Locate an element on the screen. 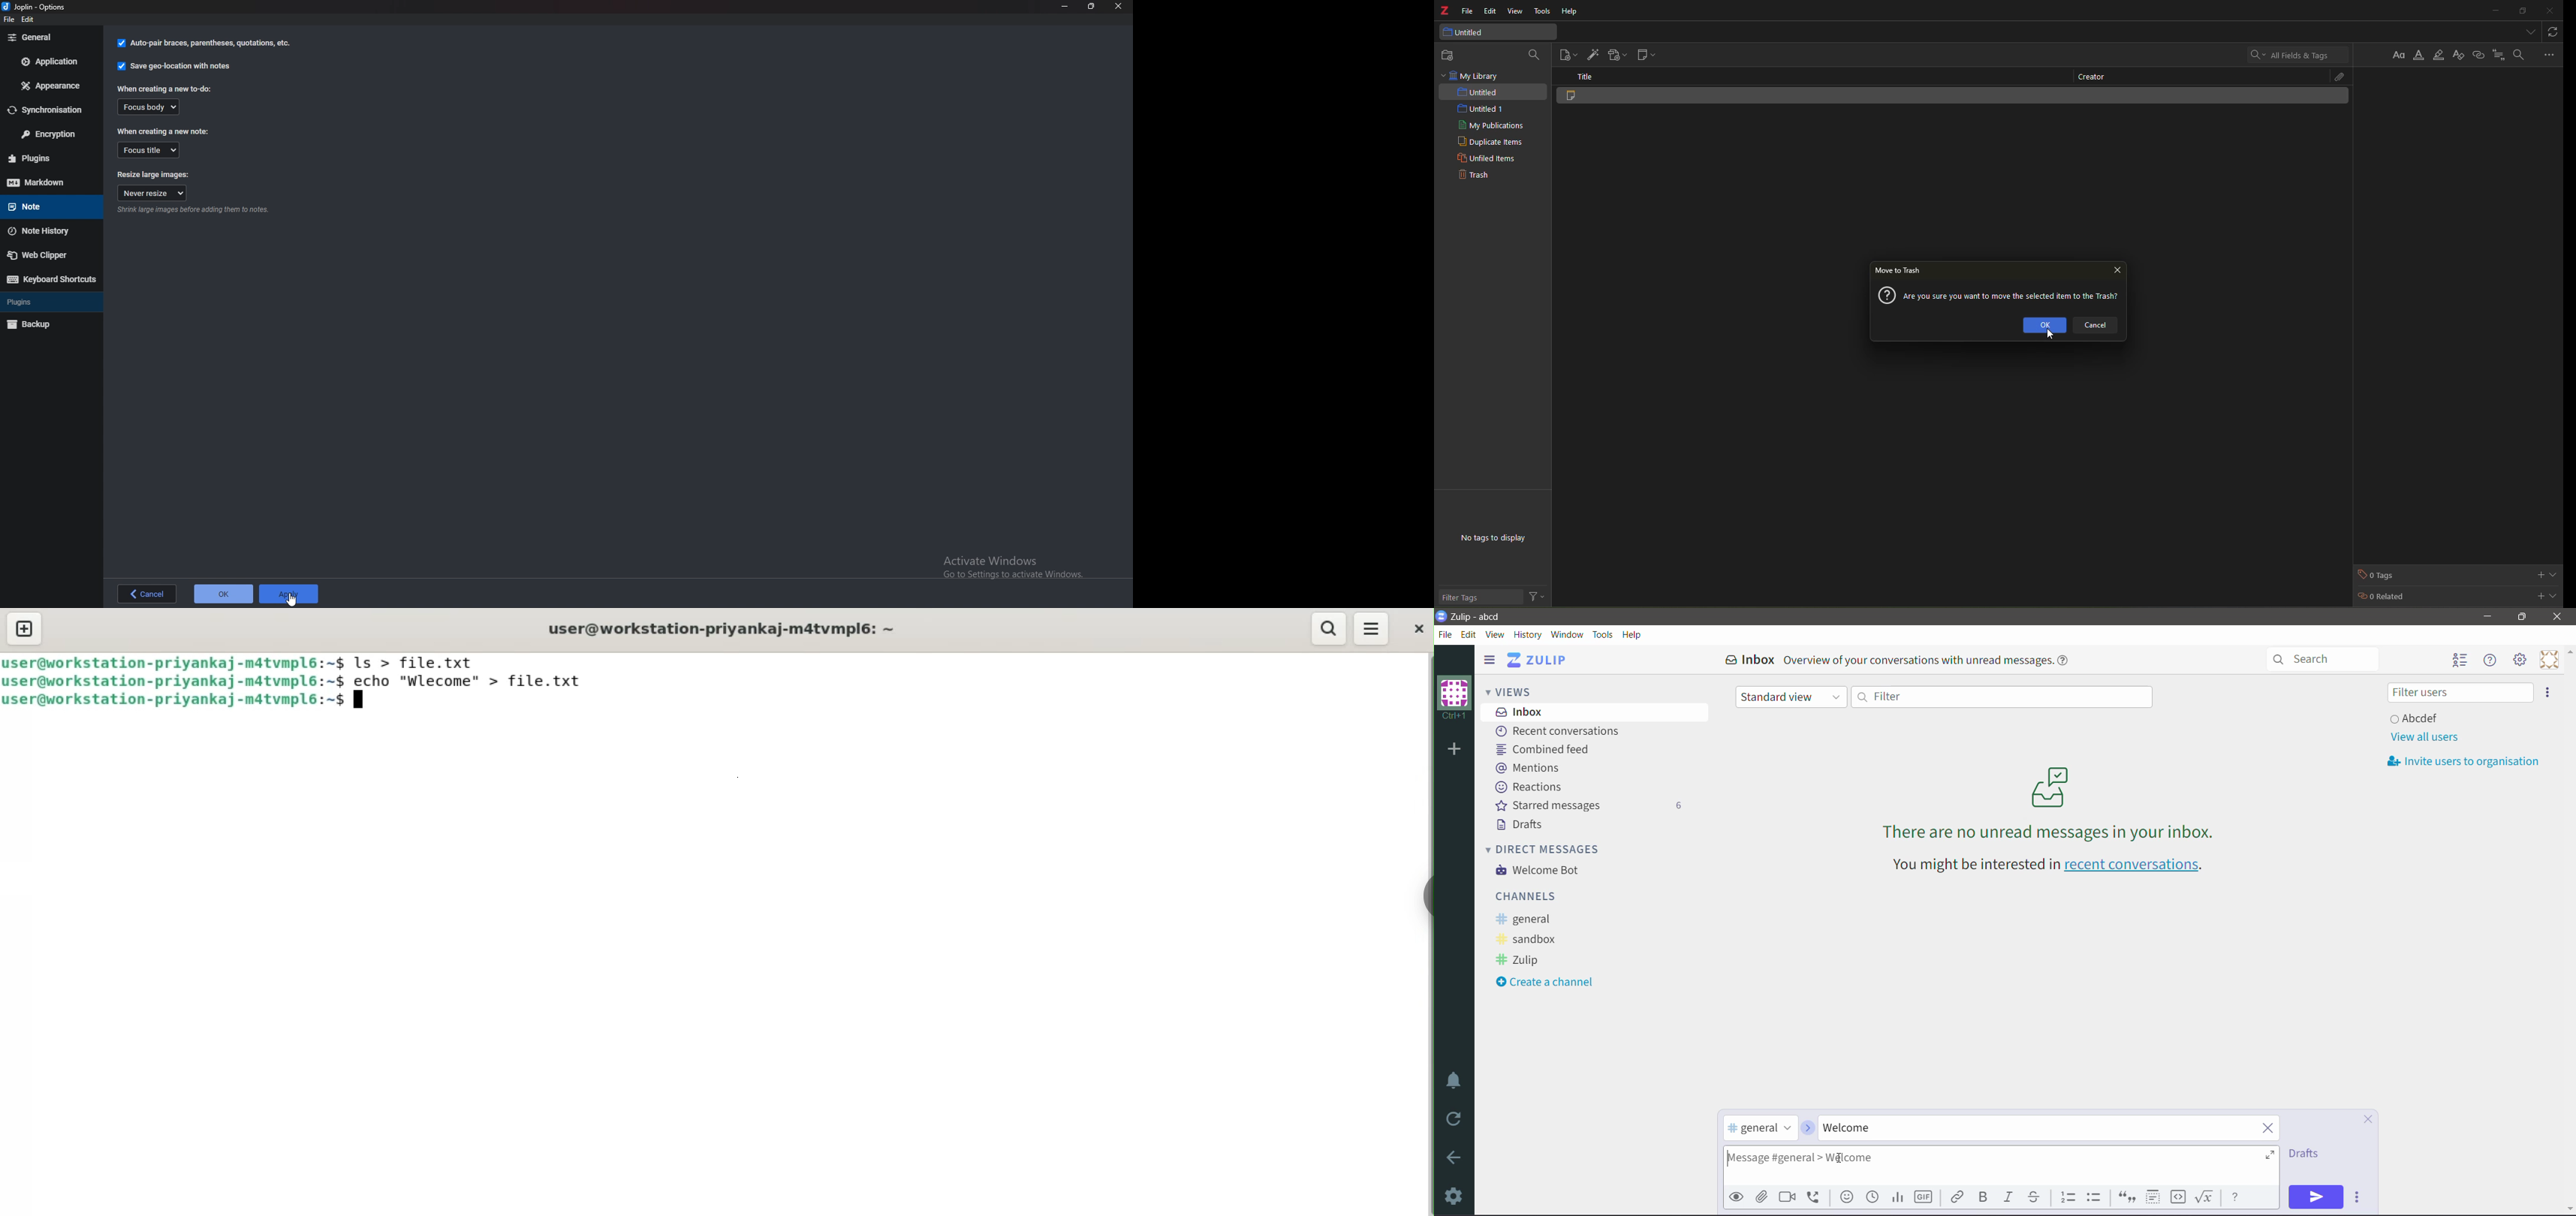 This screenshot has height=1232, width=2576. Plugins is located at coordinates (43, 302).